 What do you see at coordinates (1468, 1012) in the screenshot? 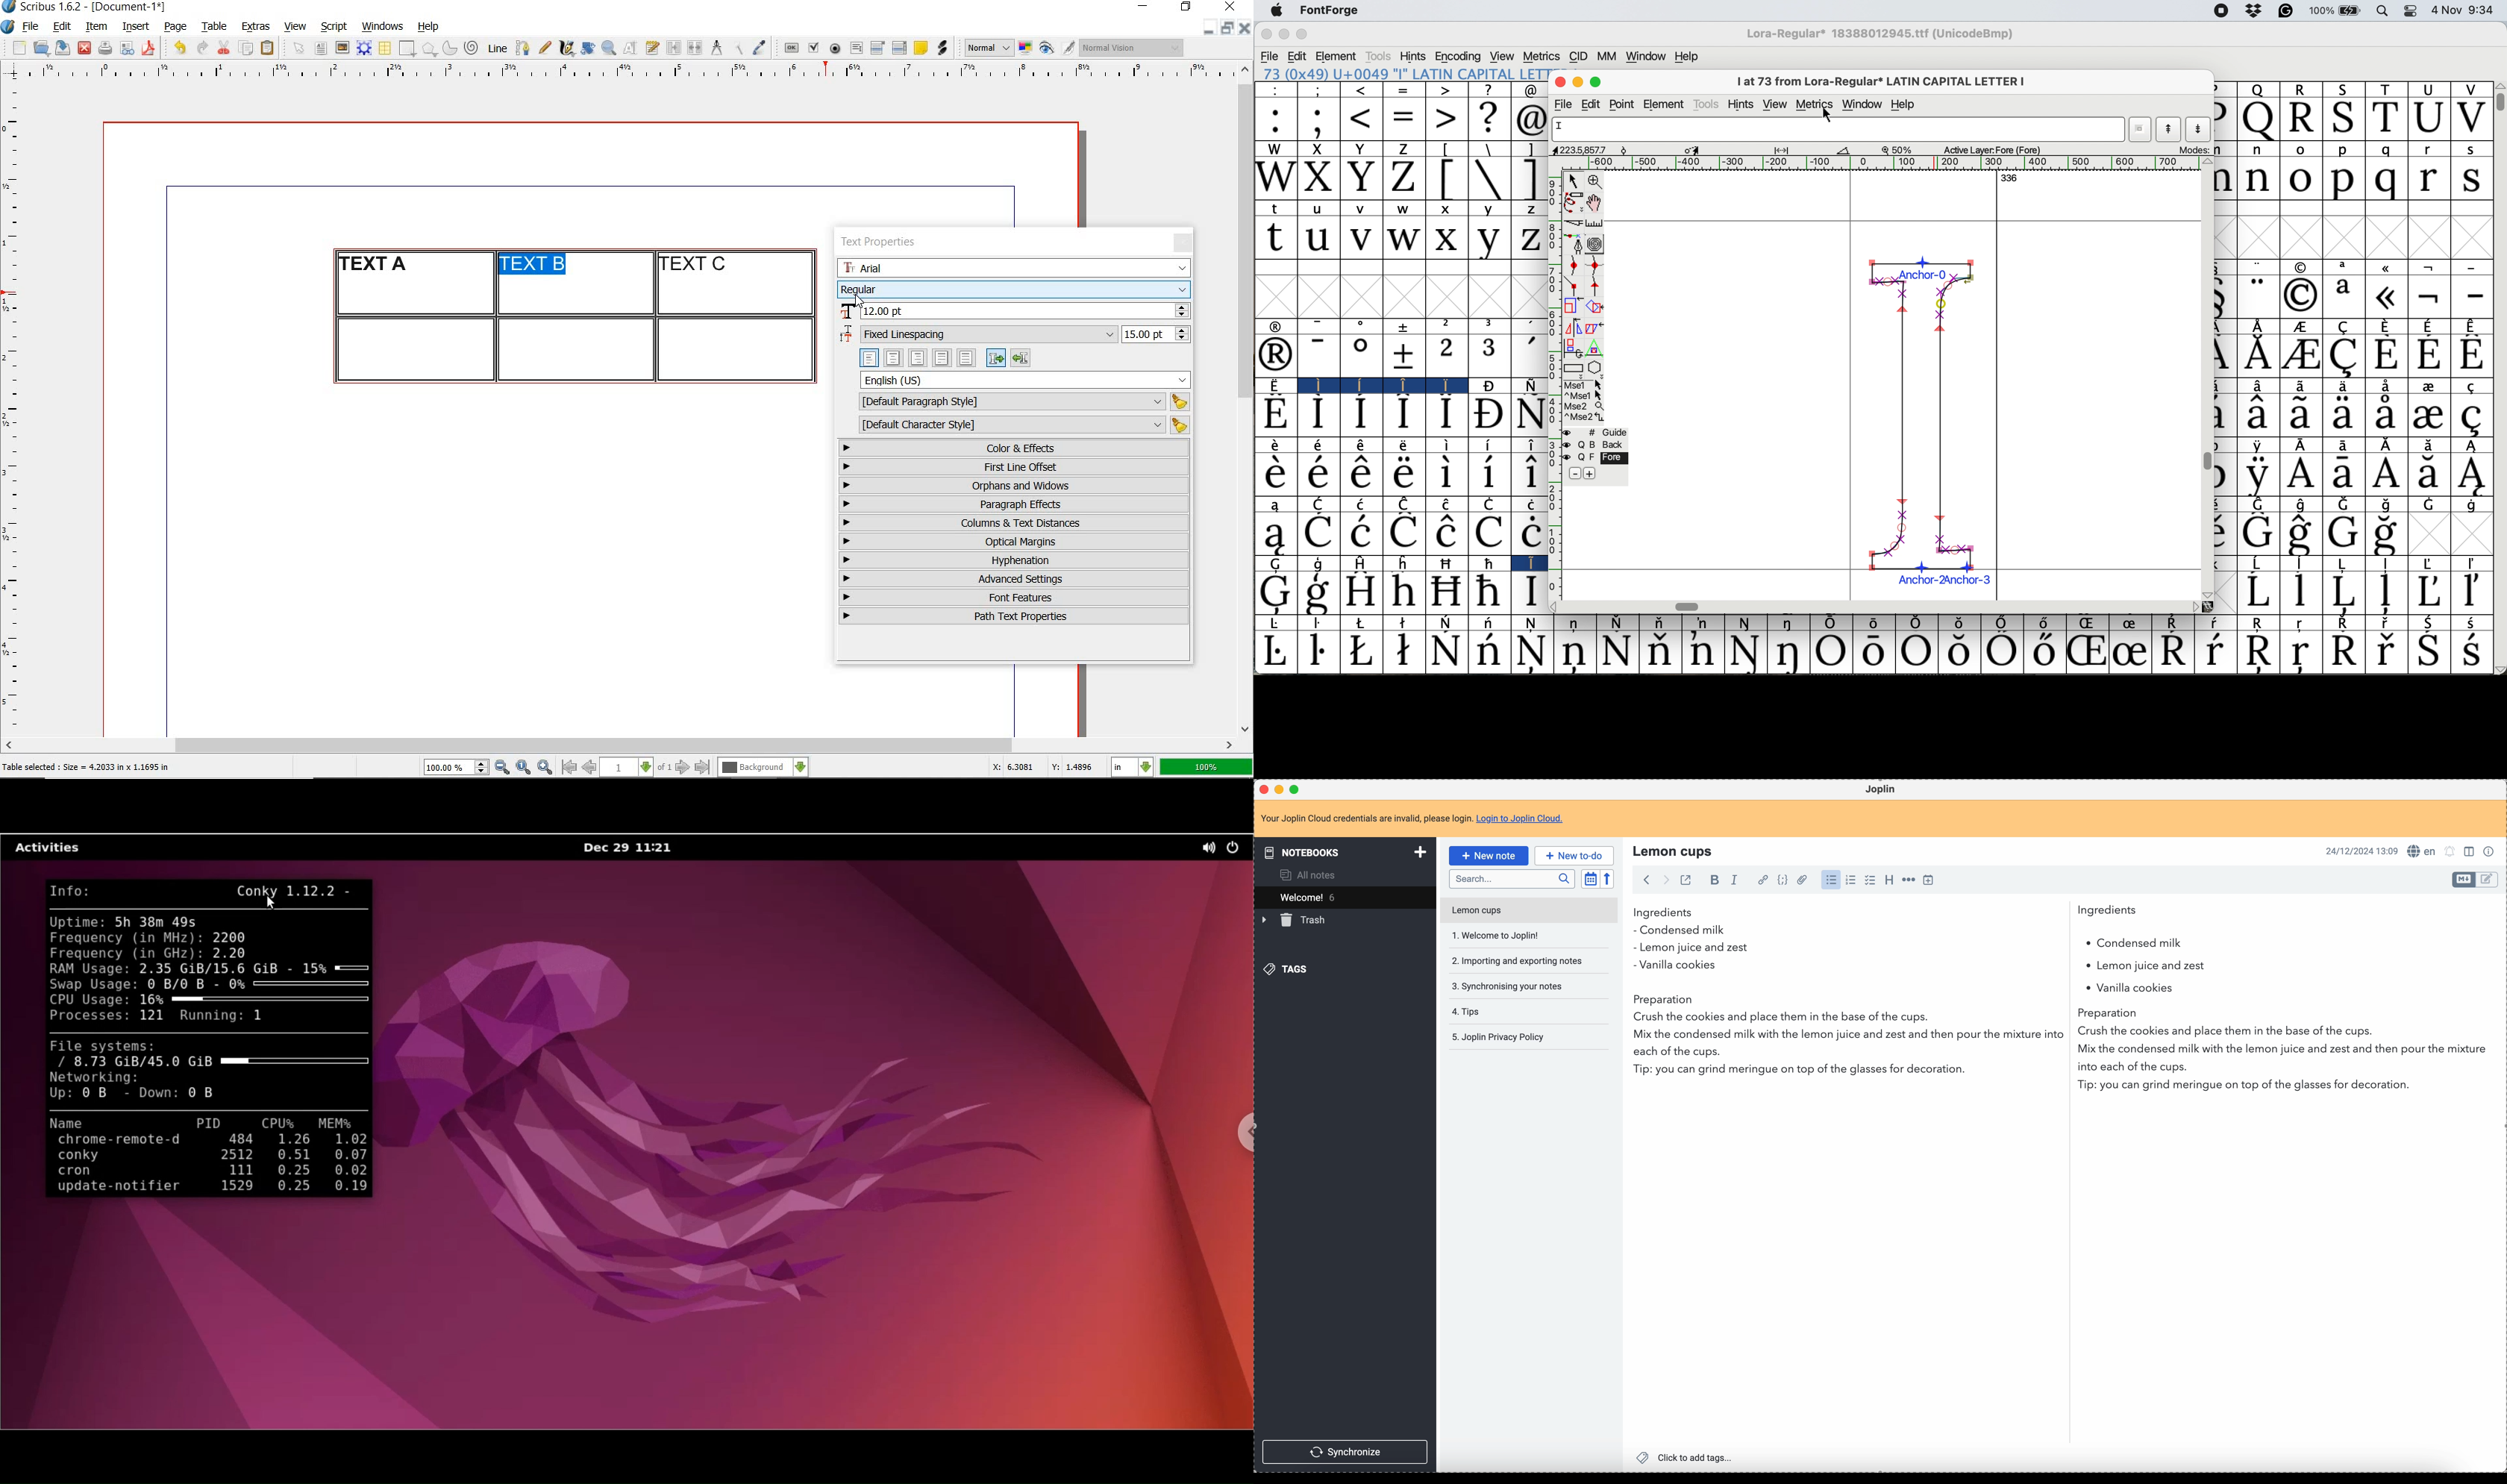
I see `tips` at bounding box center [1468, 1012].